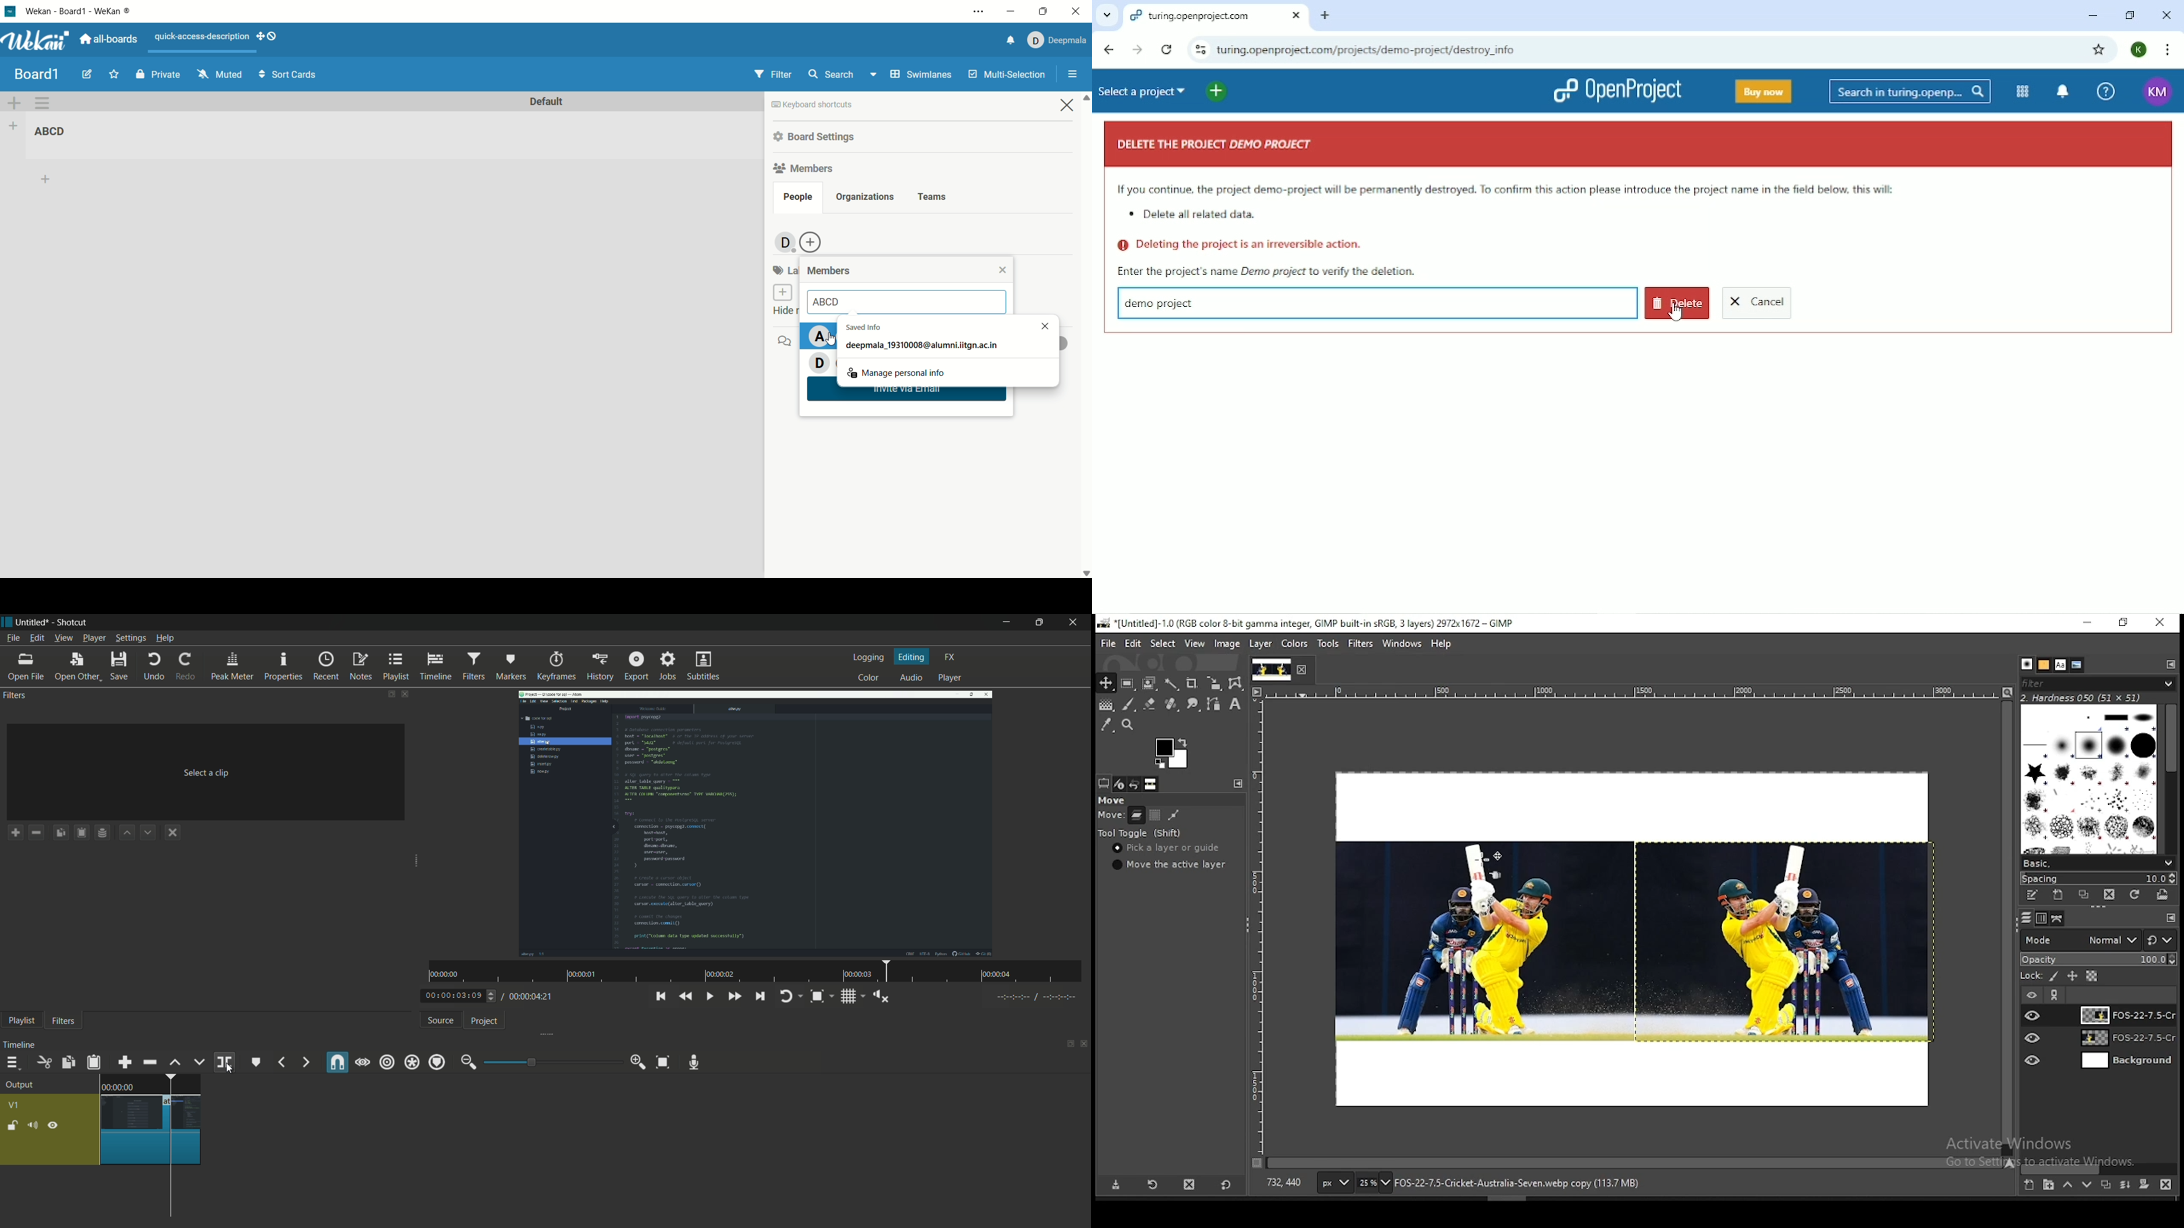  What do you see at coordinates (1170, 705) in the screenshot?
I see `heal tool` at bounding box center [1170, 705].